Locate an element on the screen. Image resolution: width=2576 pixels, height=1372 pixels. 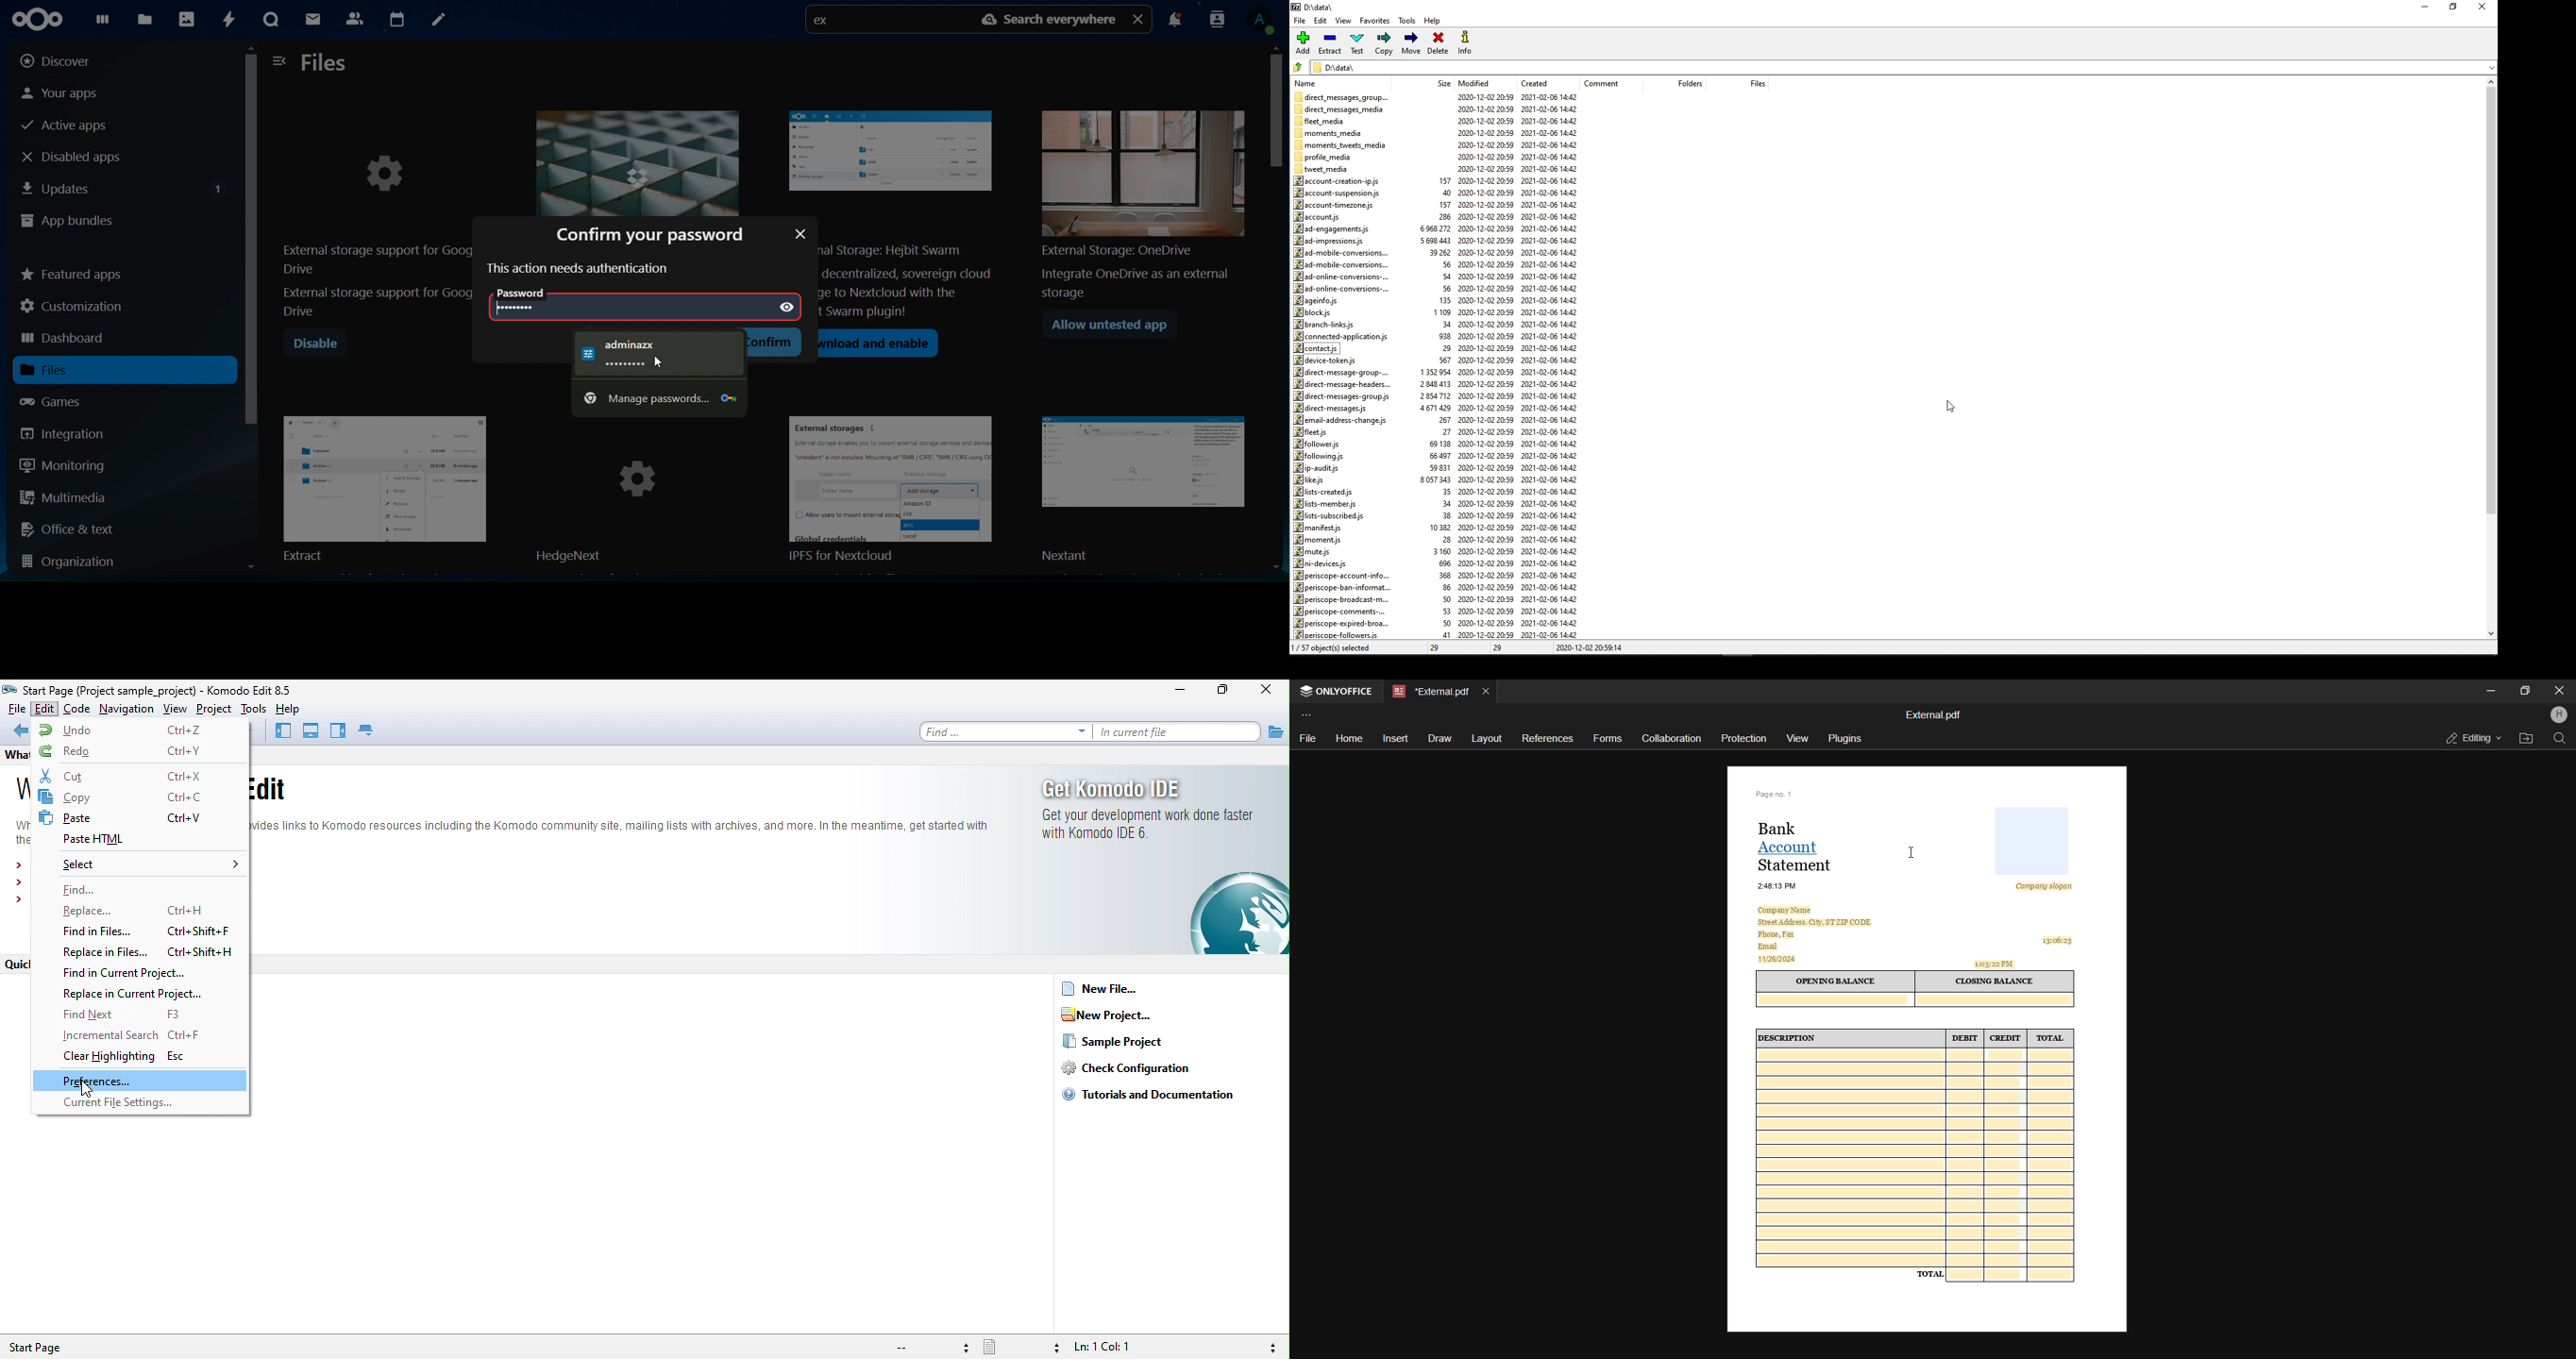
Modified is located at coordinates (1477, 82).